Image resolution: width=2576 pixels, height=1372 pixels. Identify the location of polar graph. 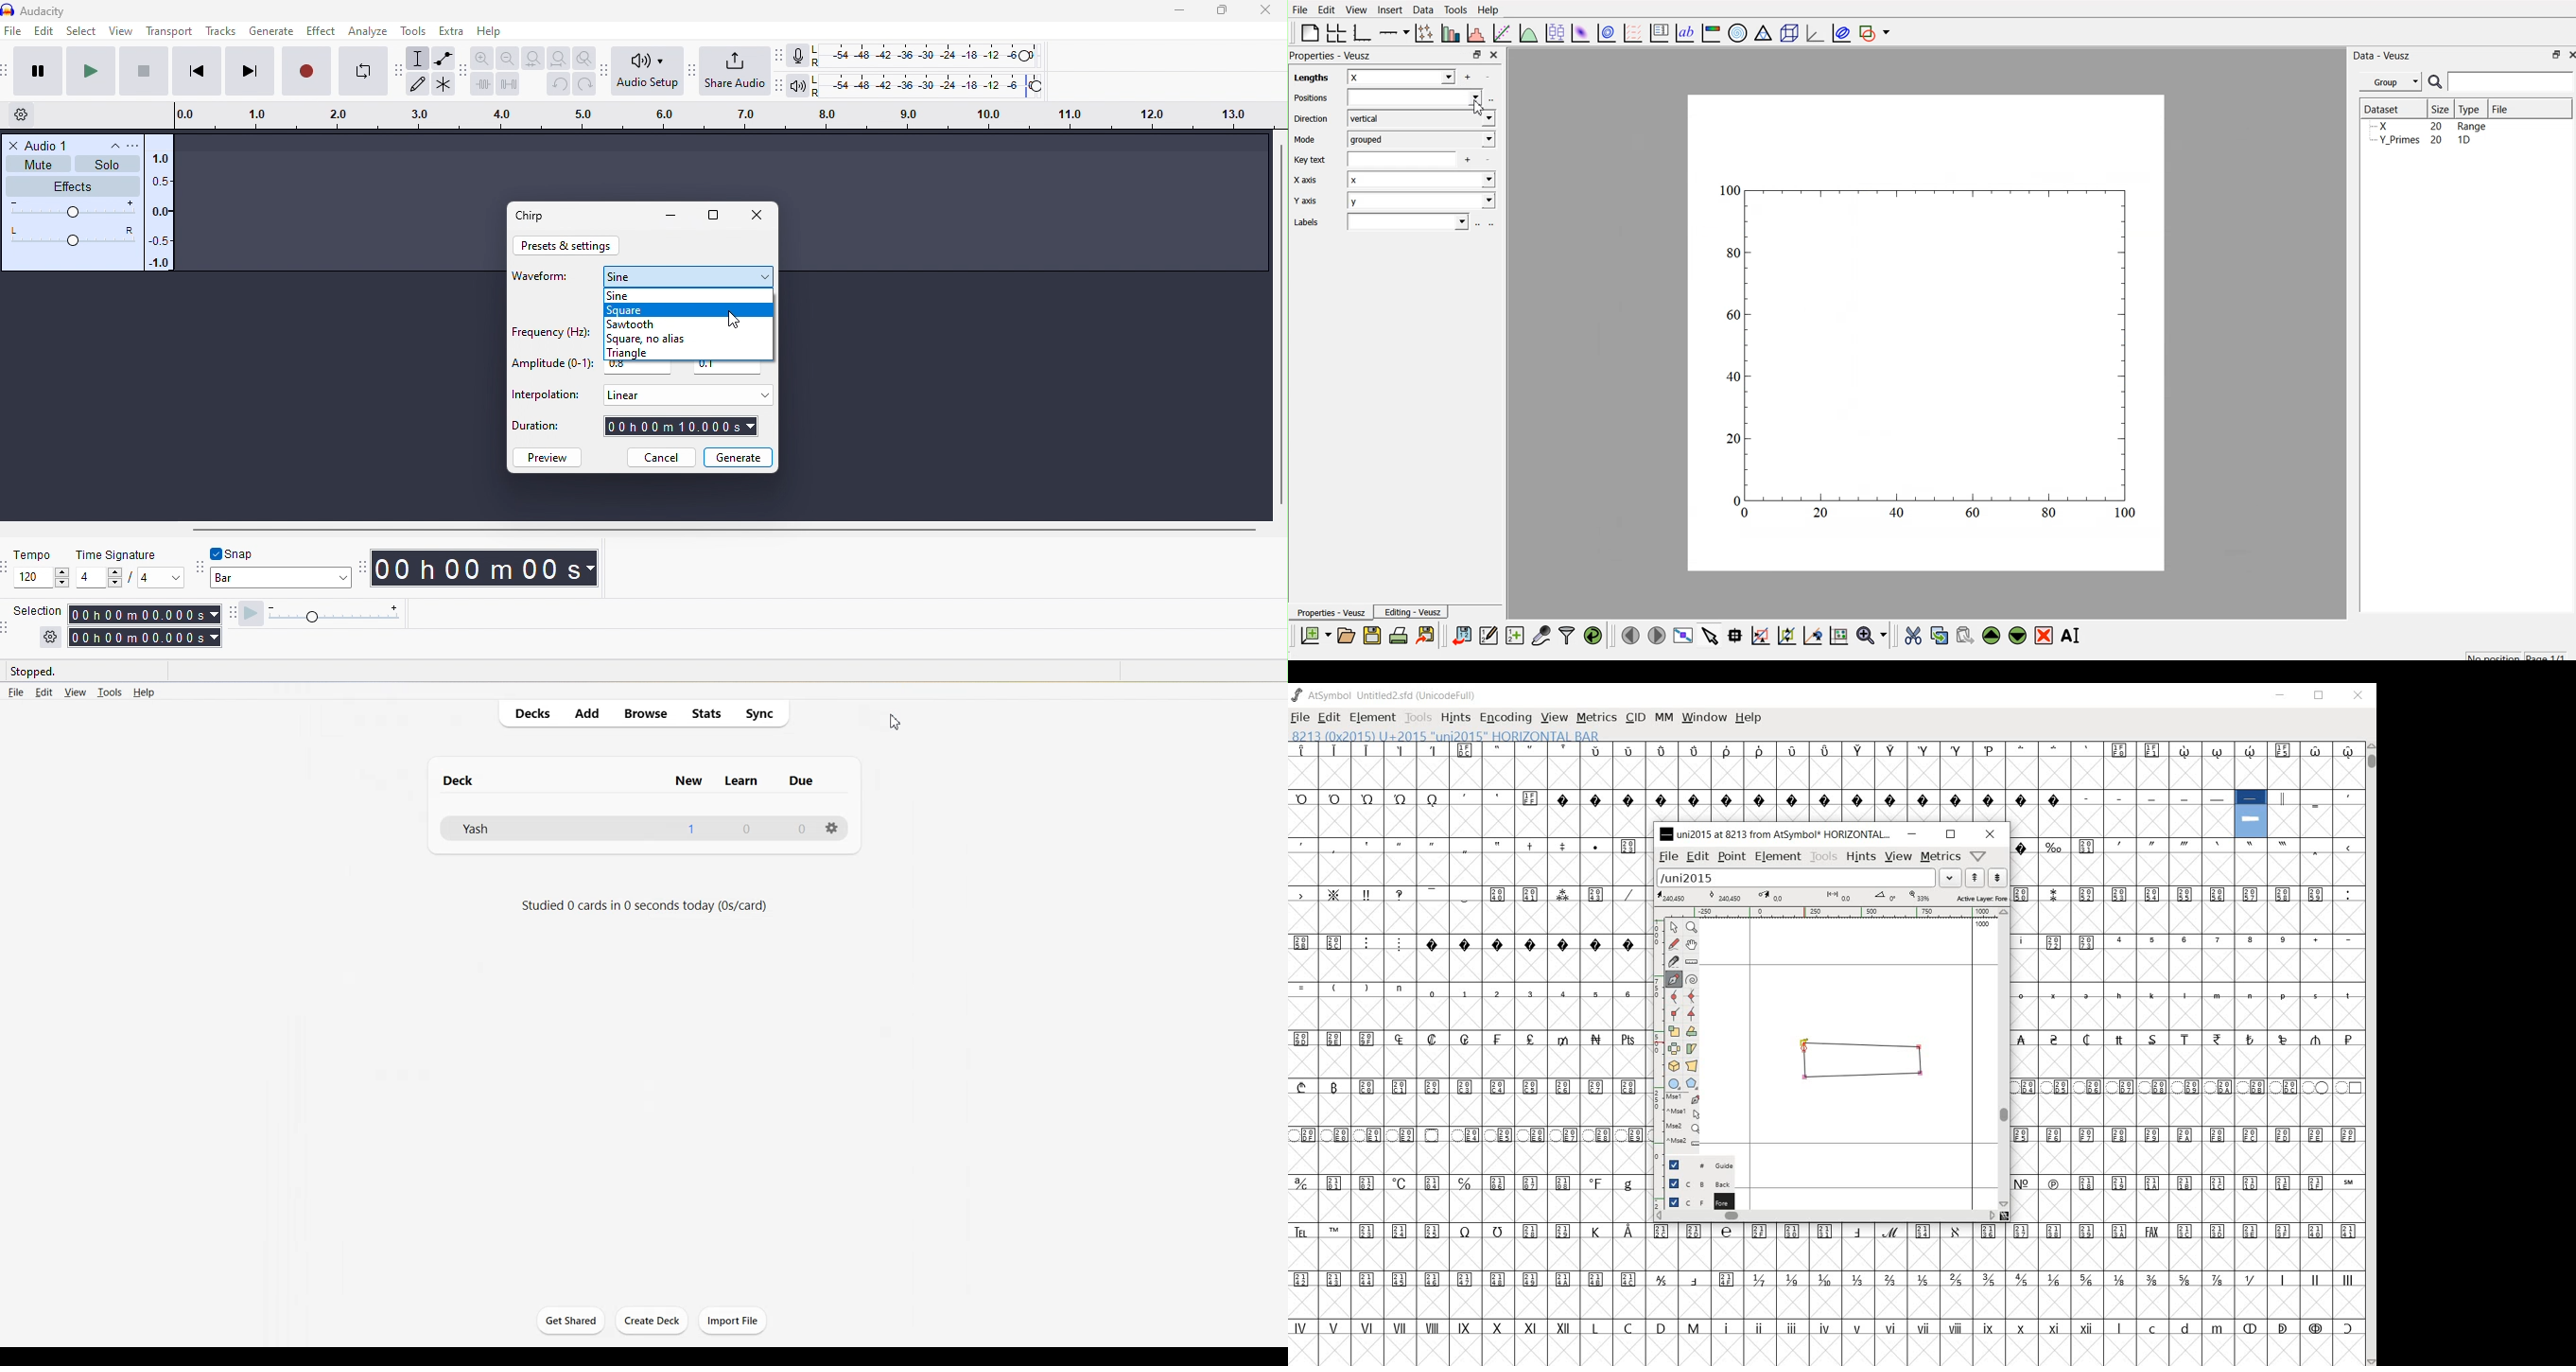
(1740, 34).